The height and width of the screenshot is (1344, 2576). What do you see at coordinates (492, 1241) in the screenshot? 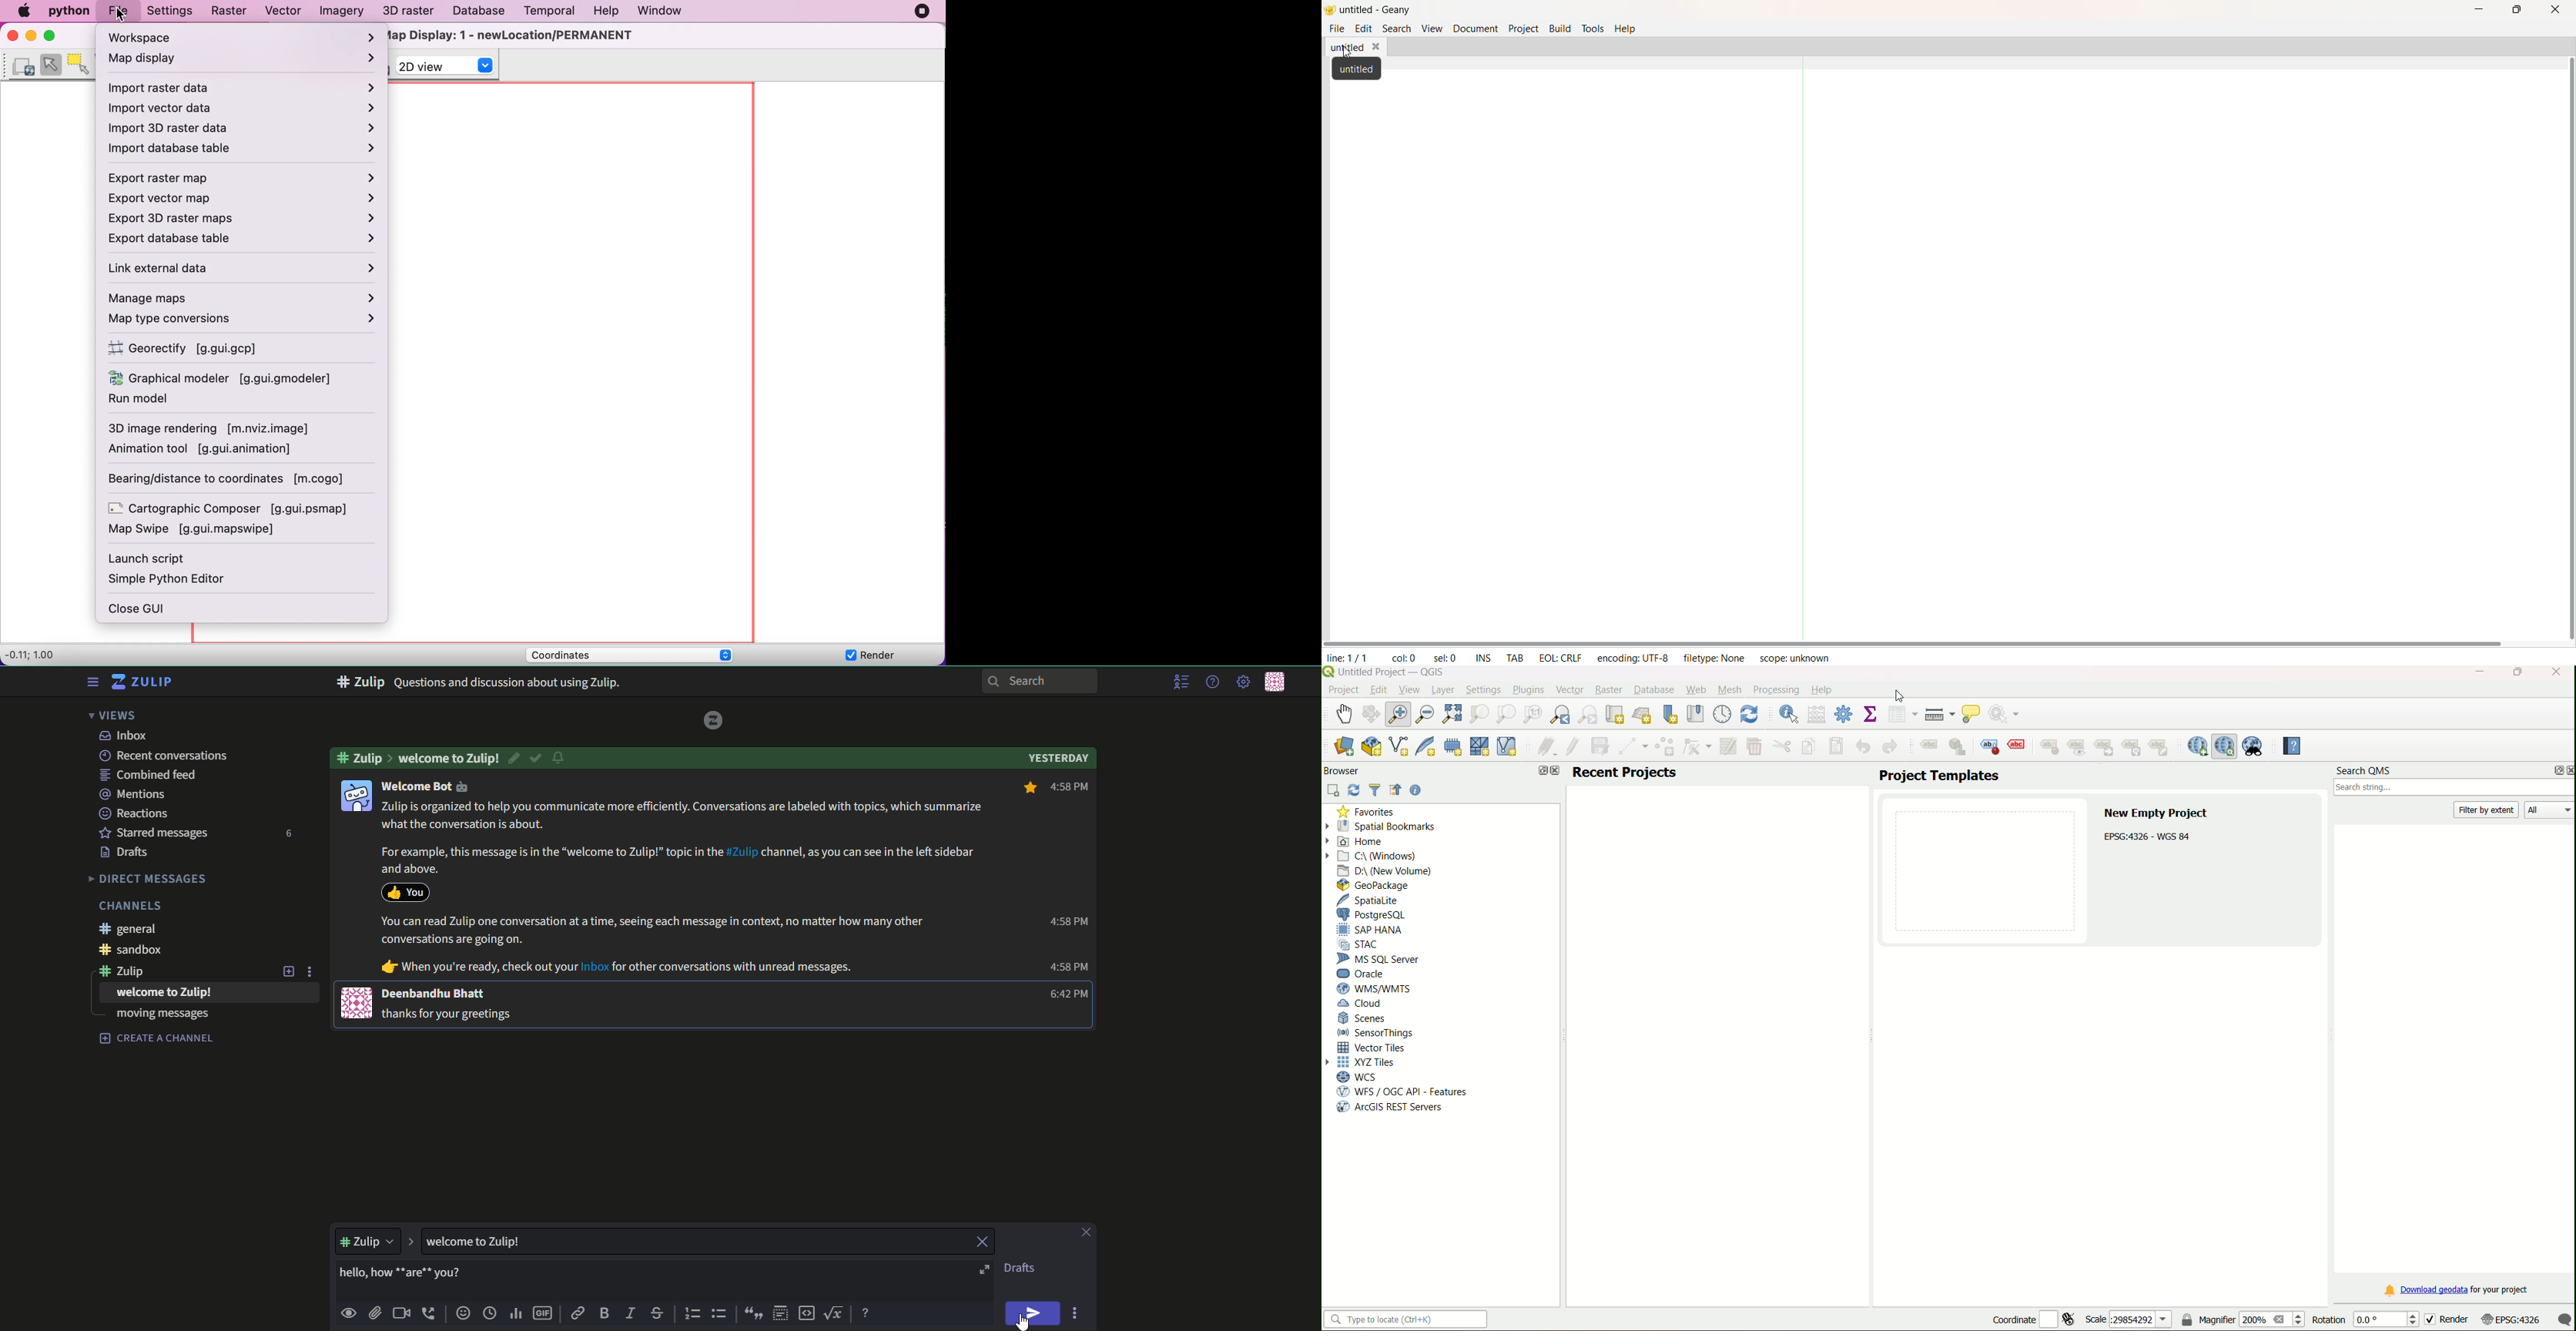
I see `textbox` at bounding box center [492, 1241].